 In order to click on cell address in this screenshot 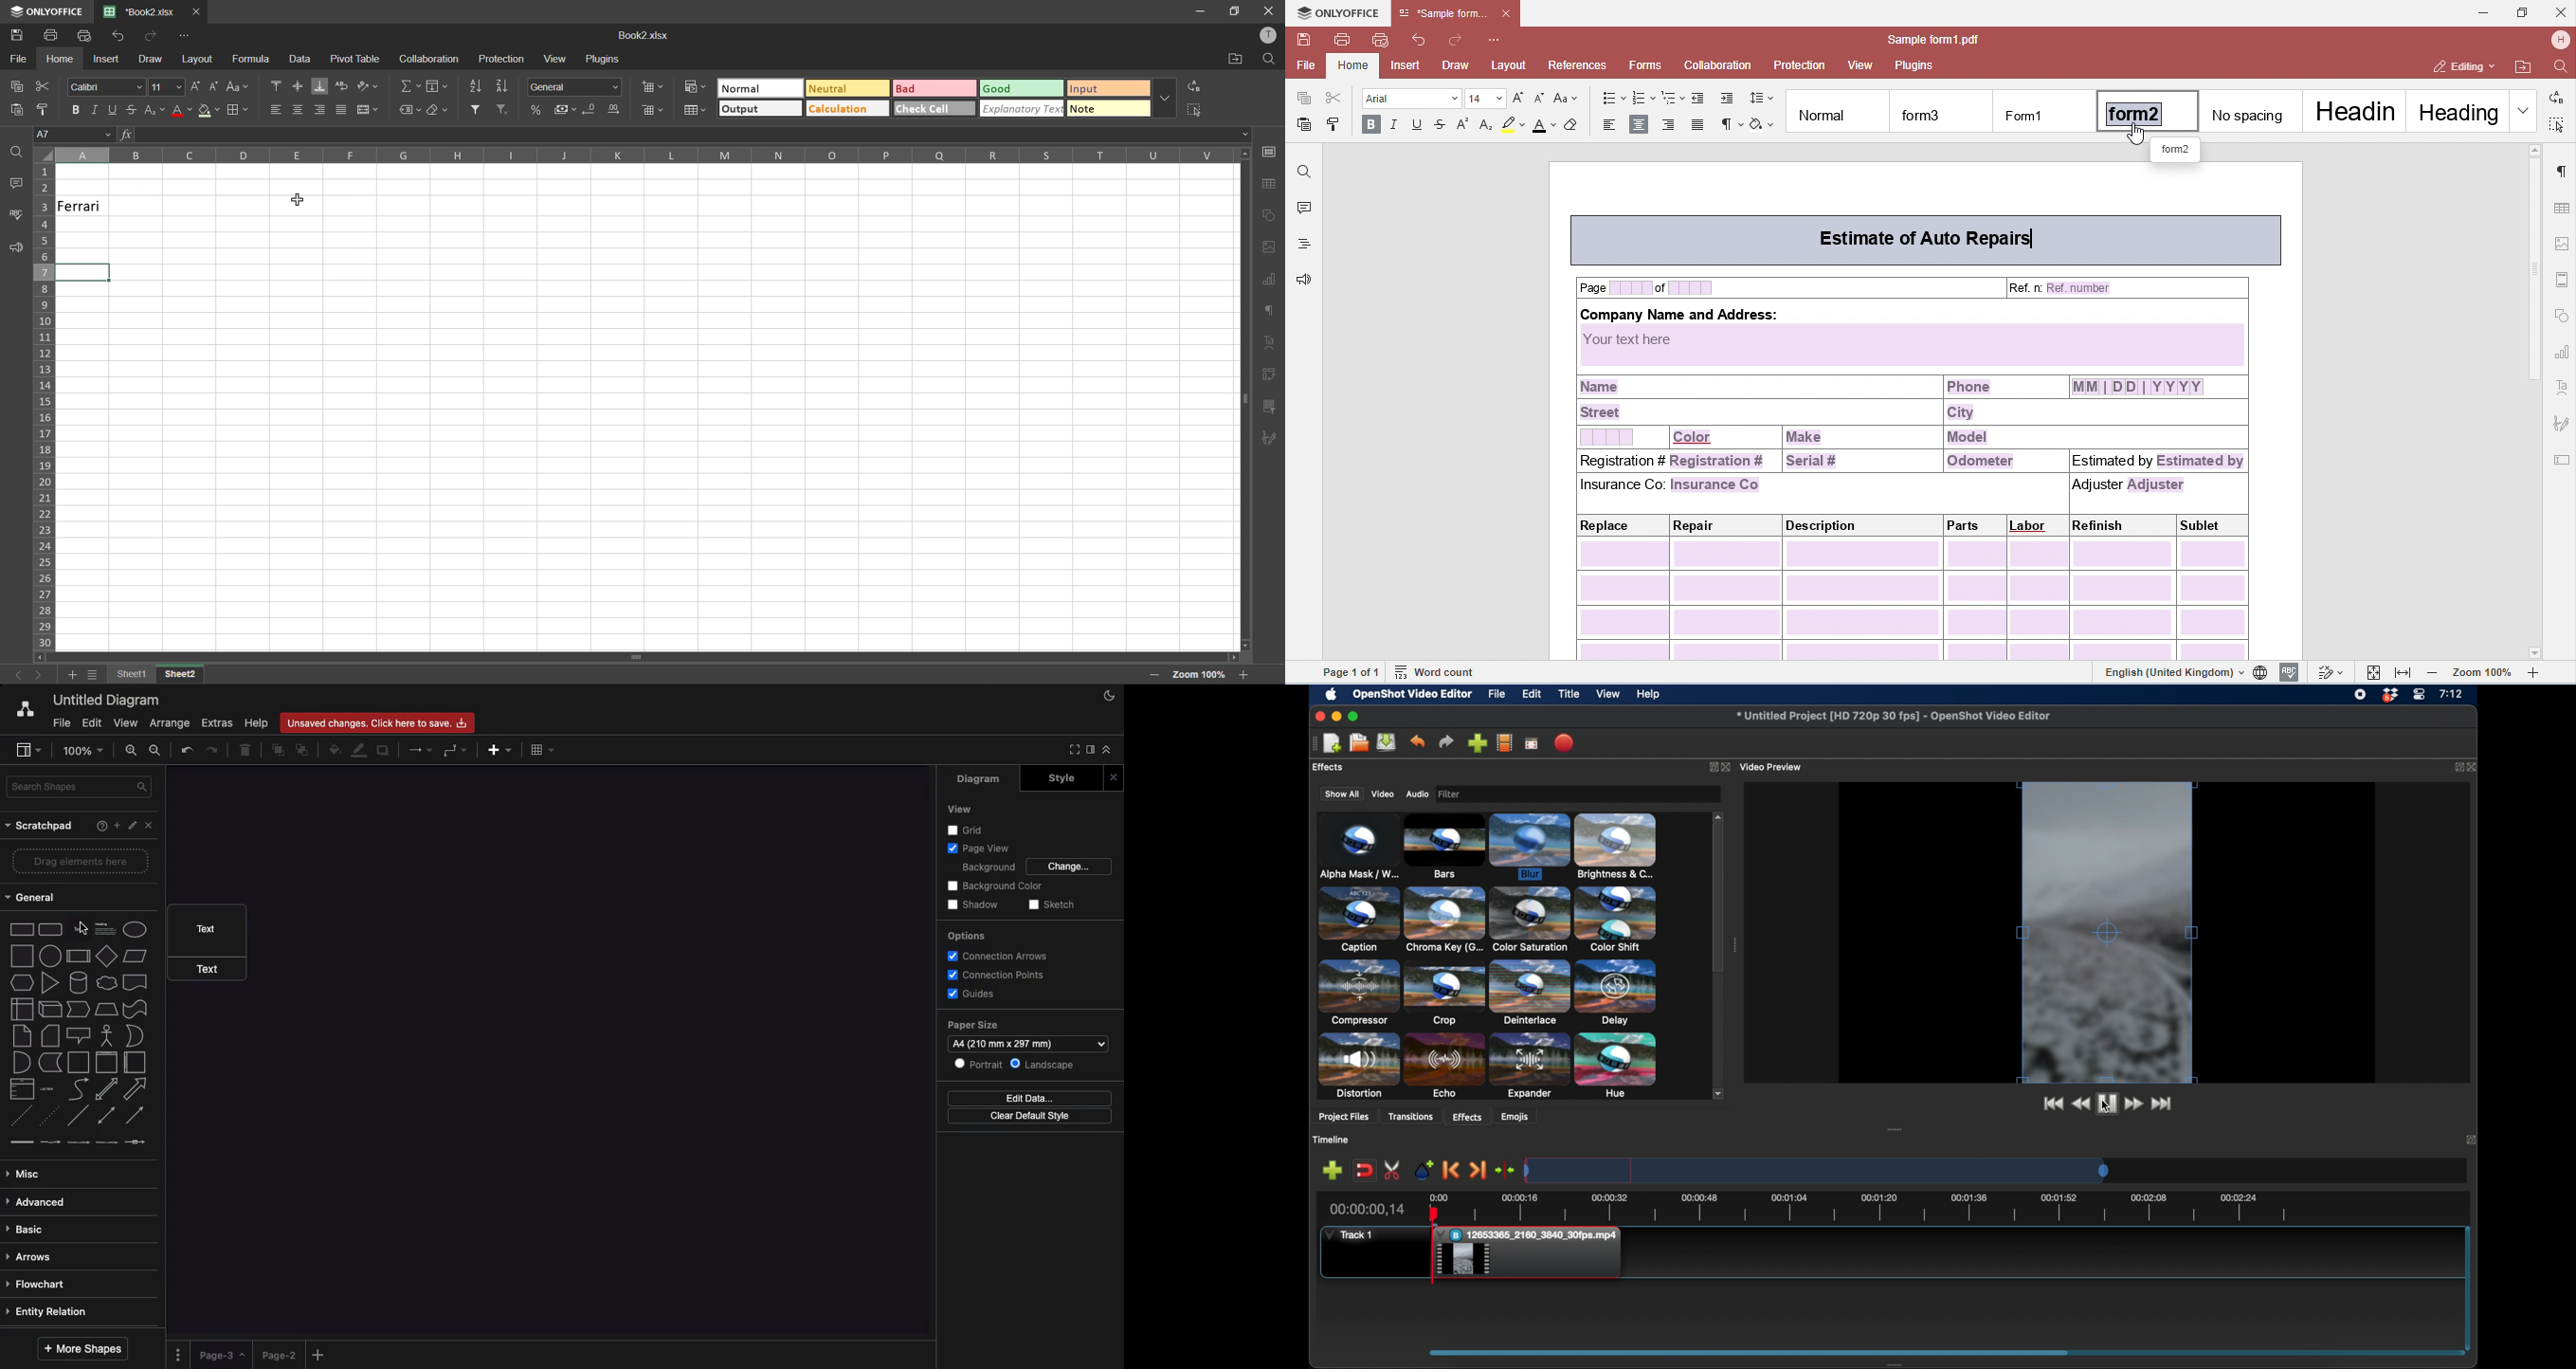, I will do `click(73, 135)`.